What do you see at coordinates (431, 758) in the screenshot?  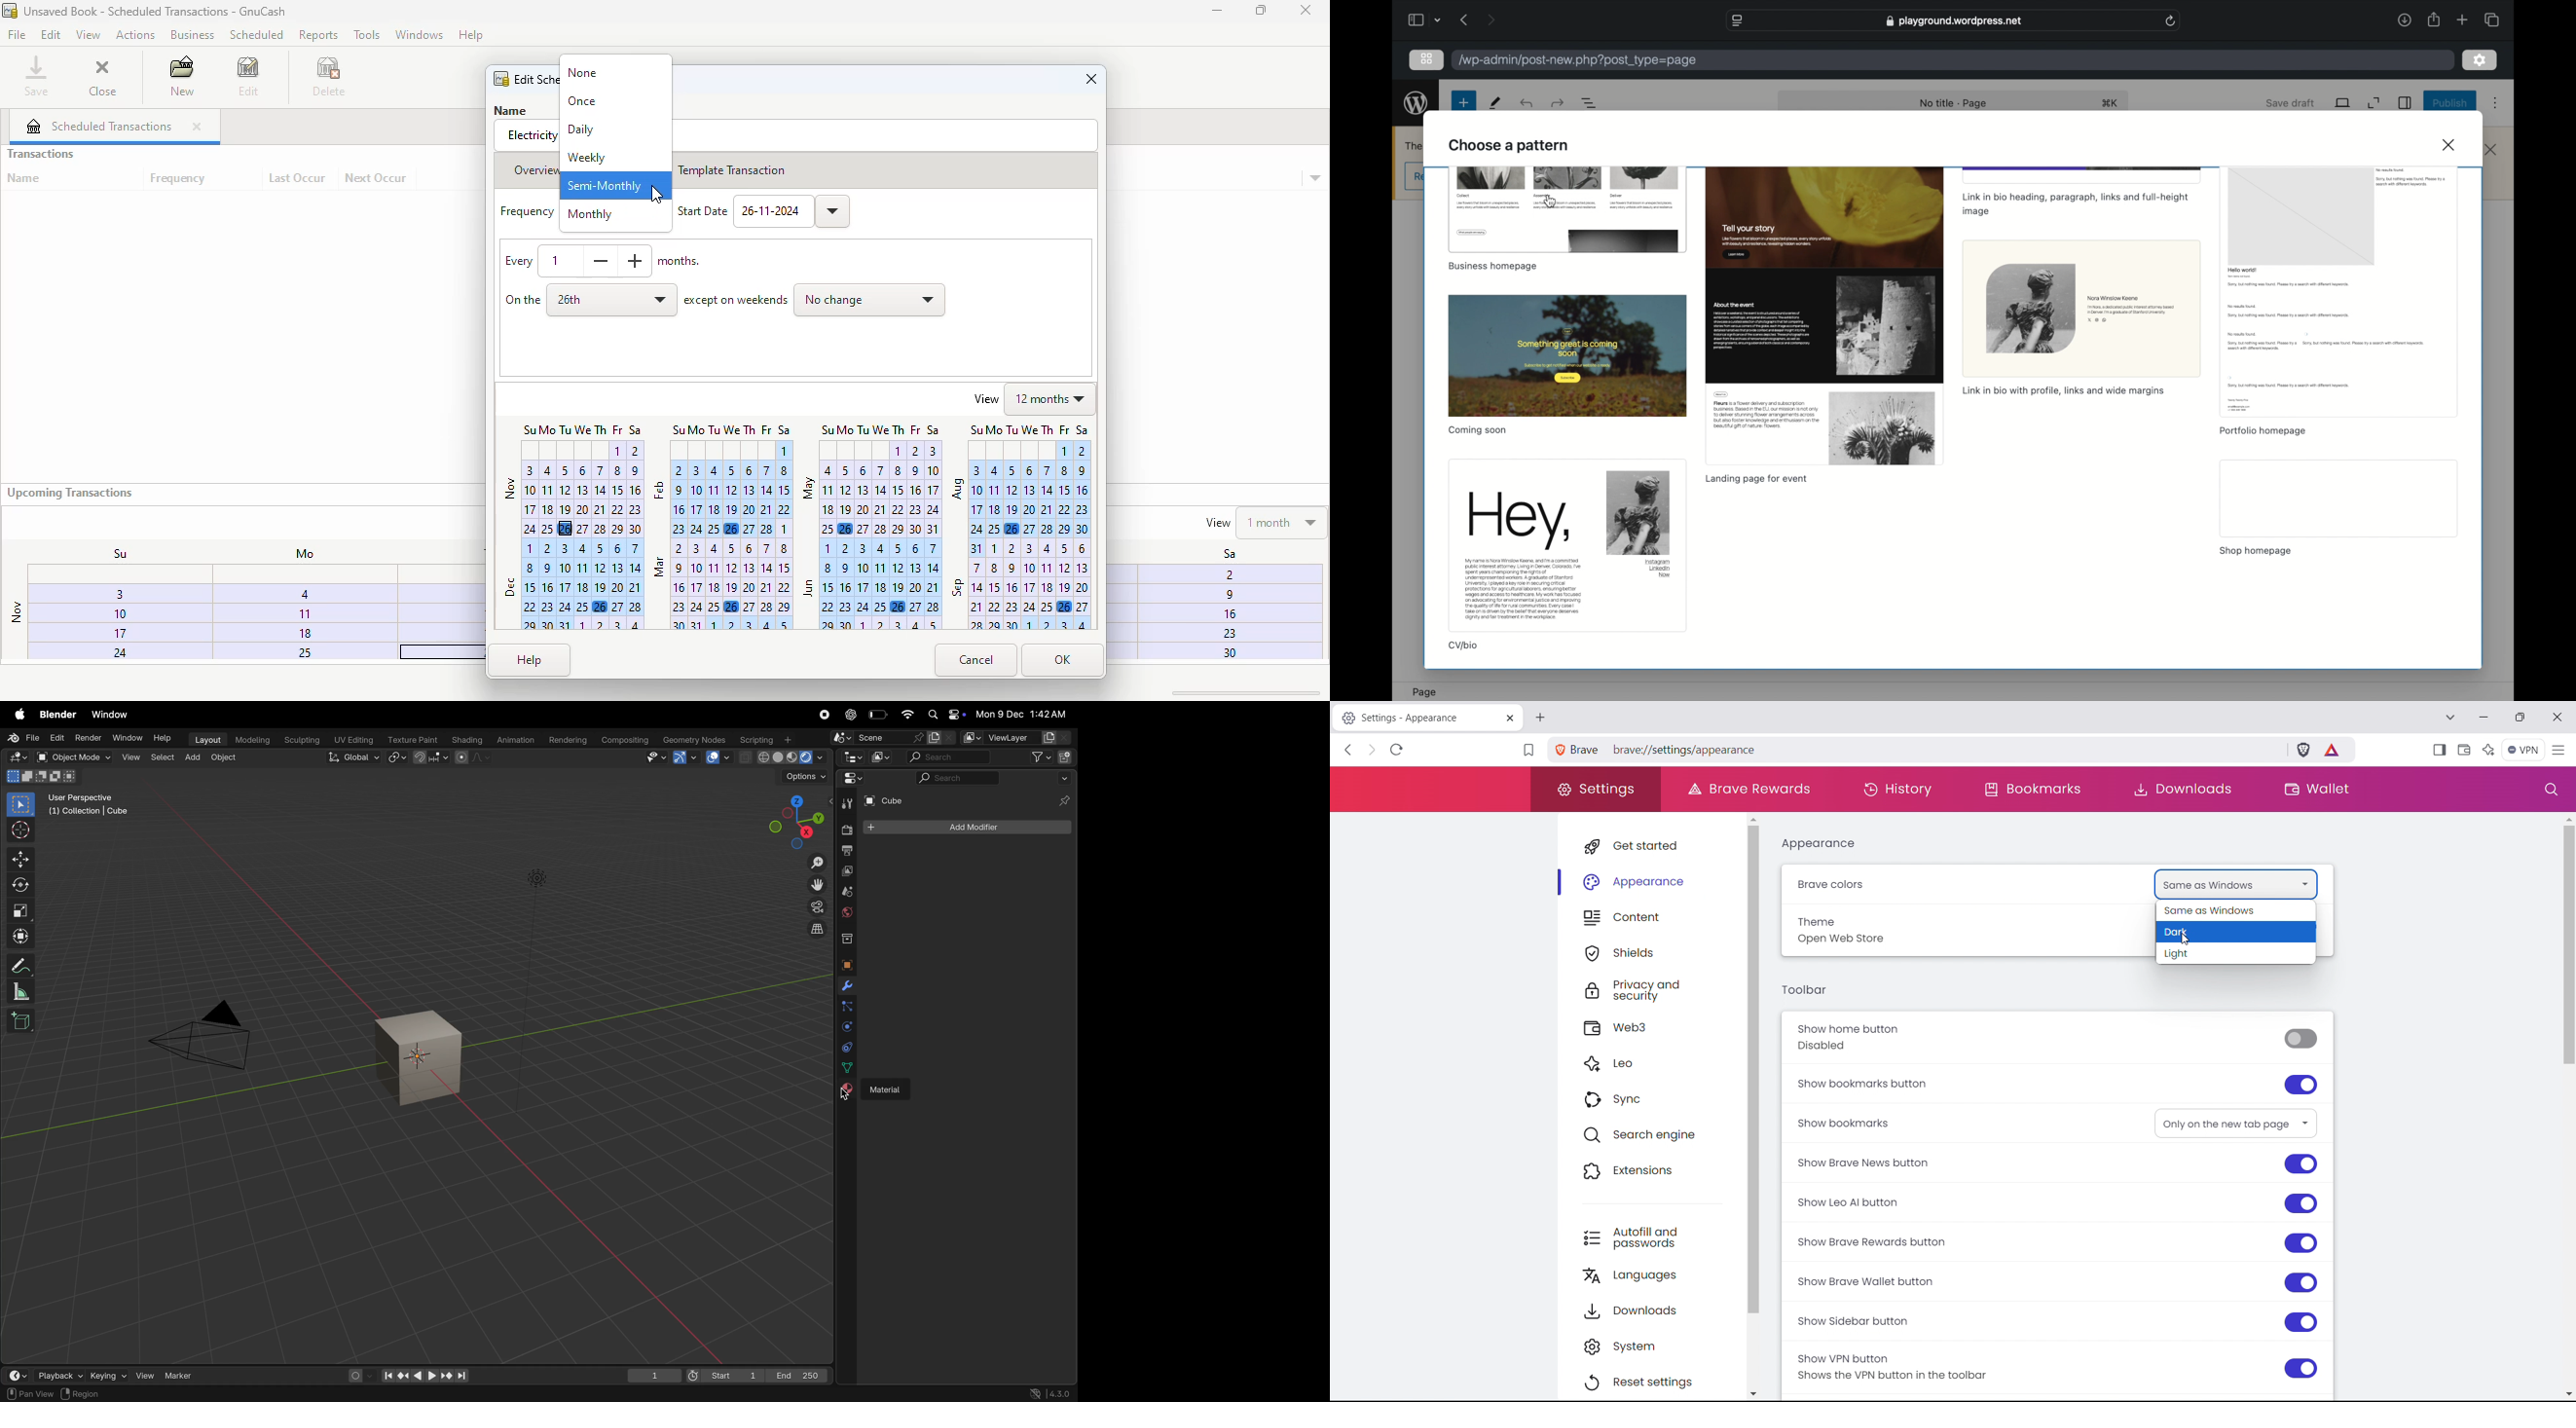 I see `snap` at bounding box center [431, 758].